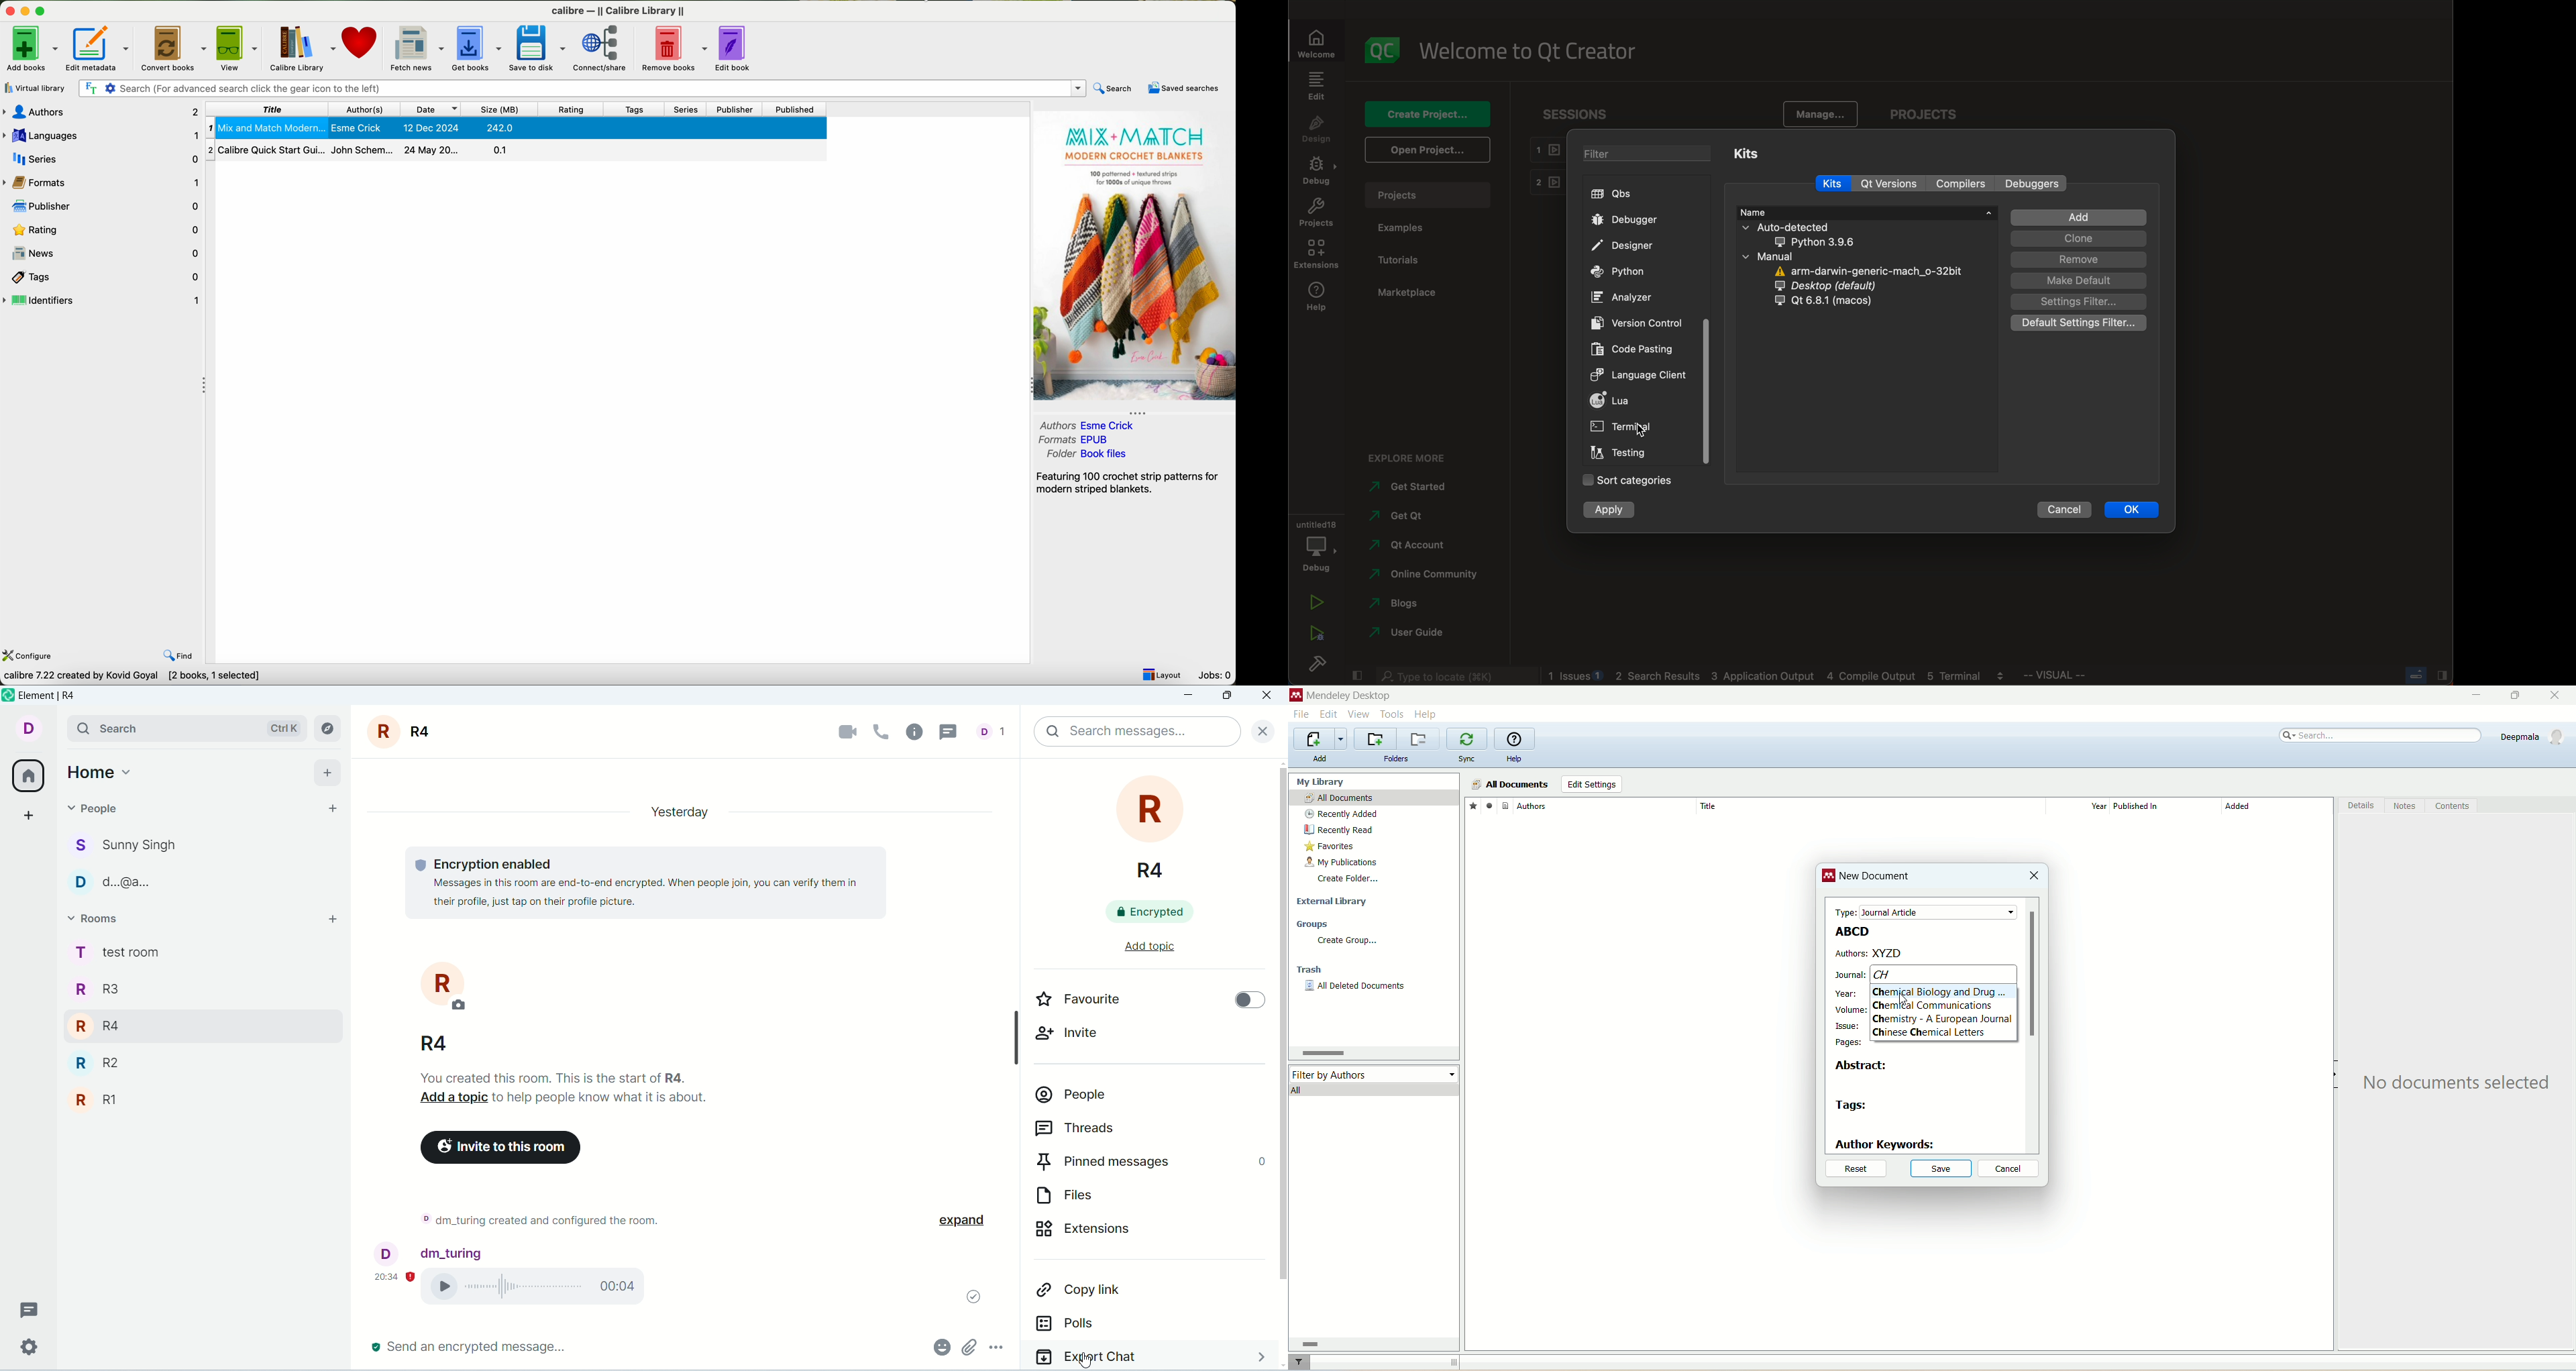 Image resolution: width=2576 pixels, height=1372 pixels. Describe the element at coordinates (2033, 877) in the screenshot. I see `close` at that location.